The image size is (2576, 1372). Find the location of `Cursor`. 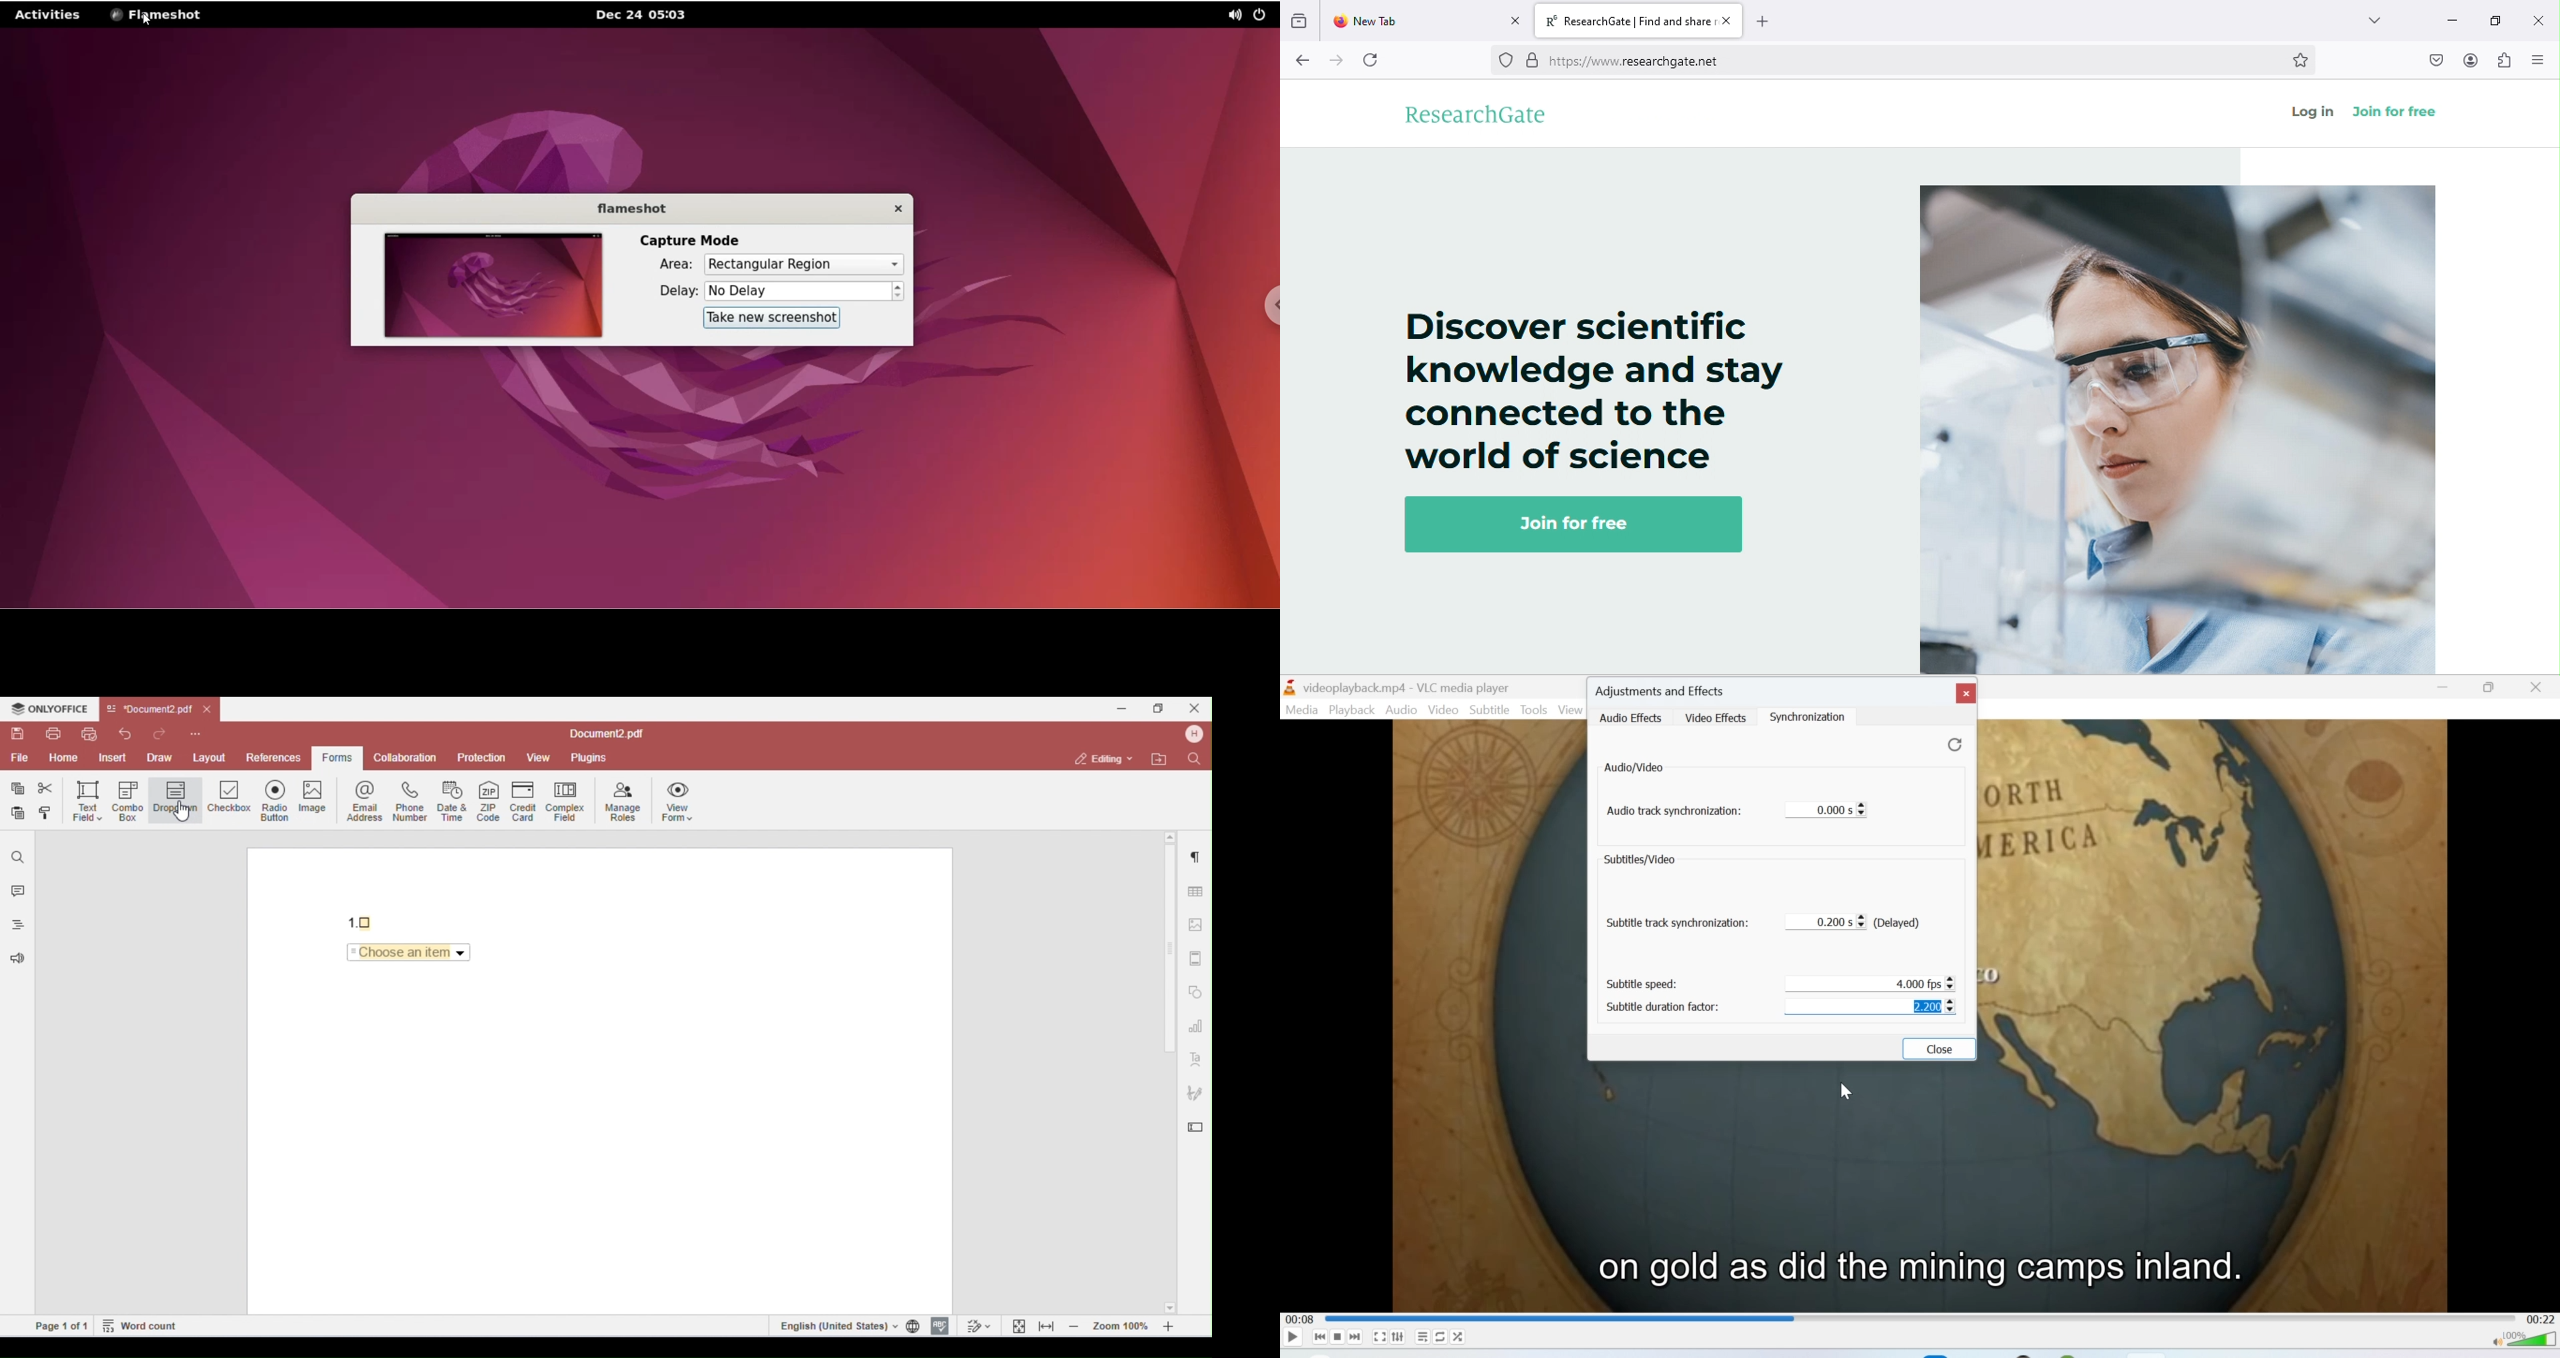

Cursor is located at coordinates (1847, 1090).